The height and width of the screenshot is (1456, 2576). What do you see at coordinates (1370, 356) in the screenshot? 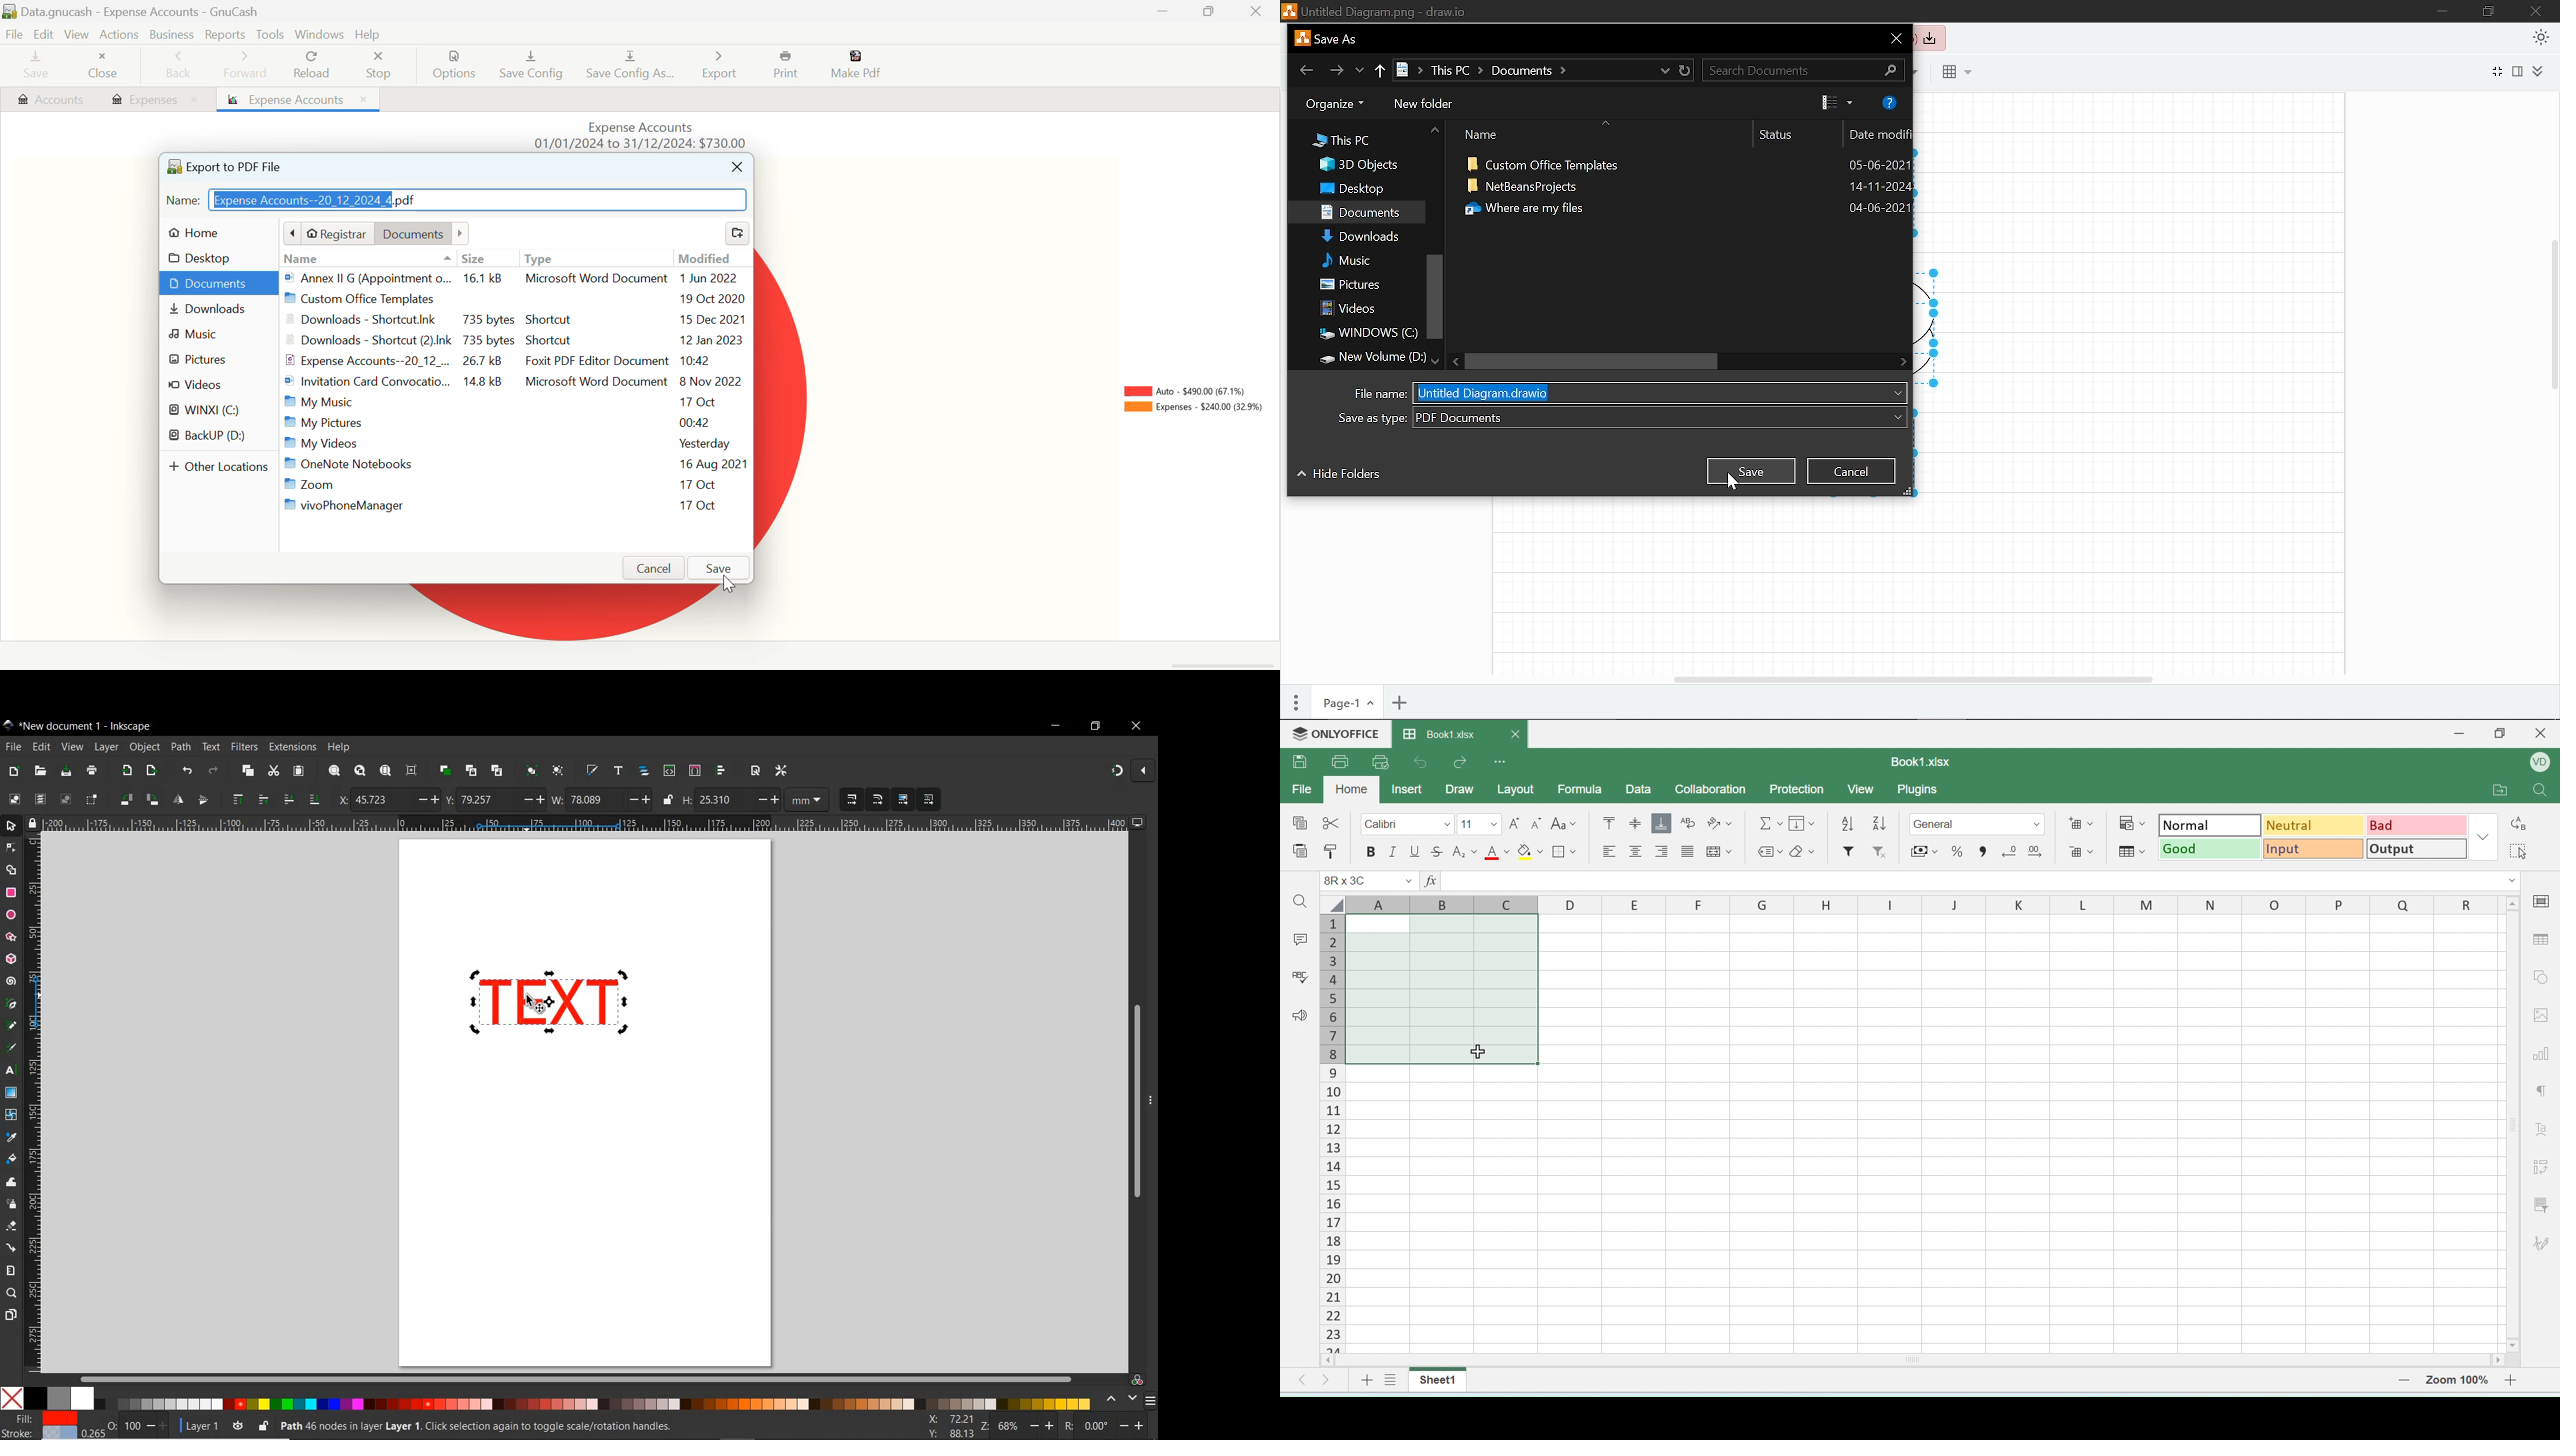
I see `New volume(D:)` at bounding box center [1370, 356].